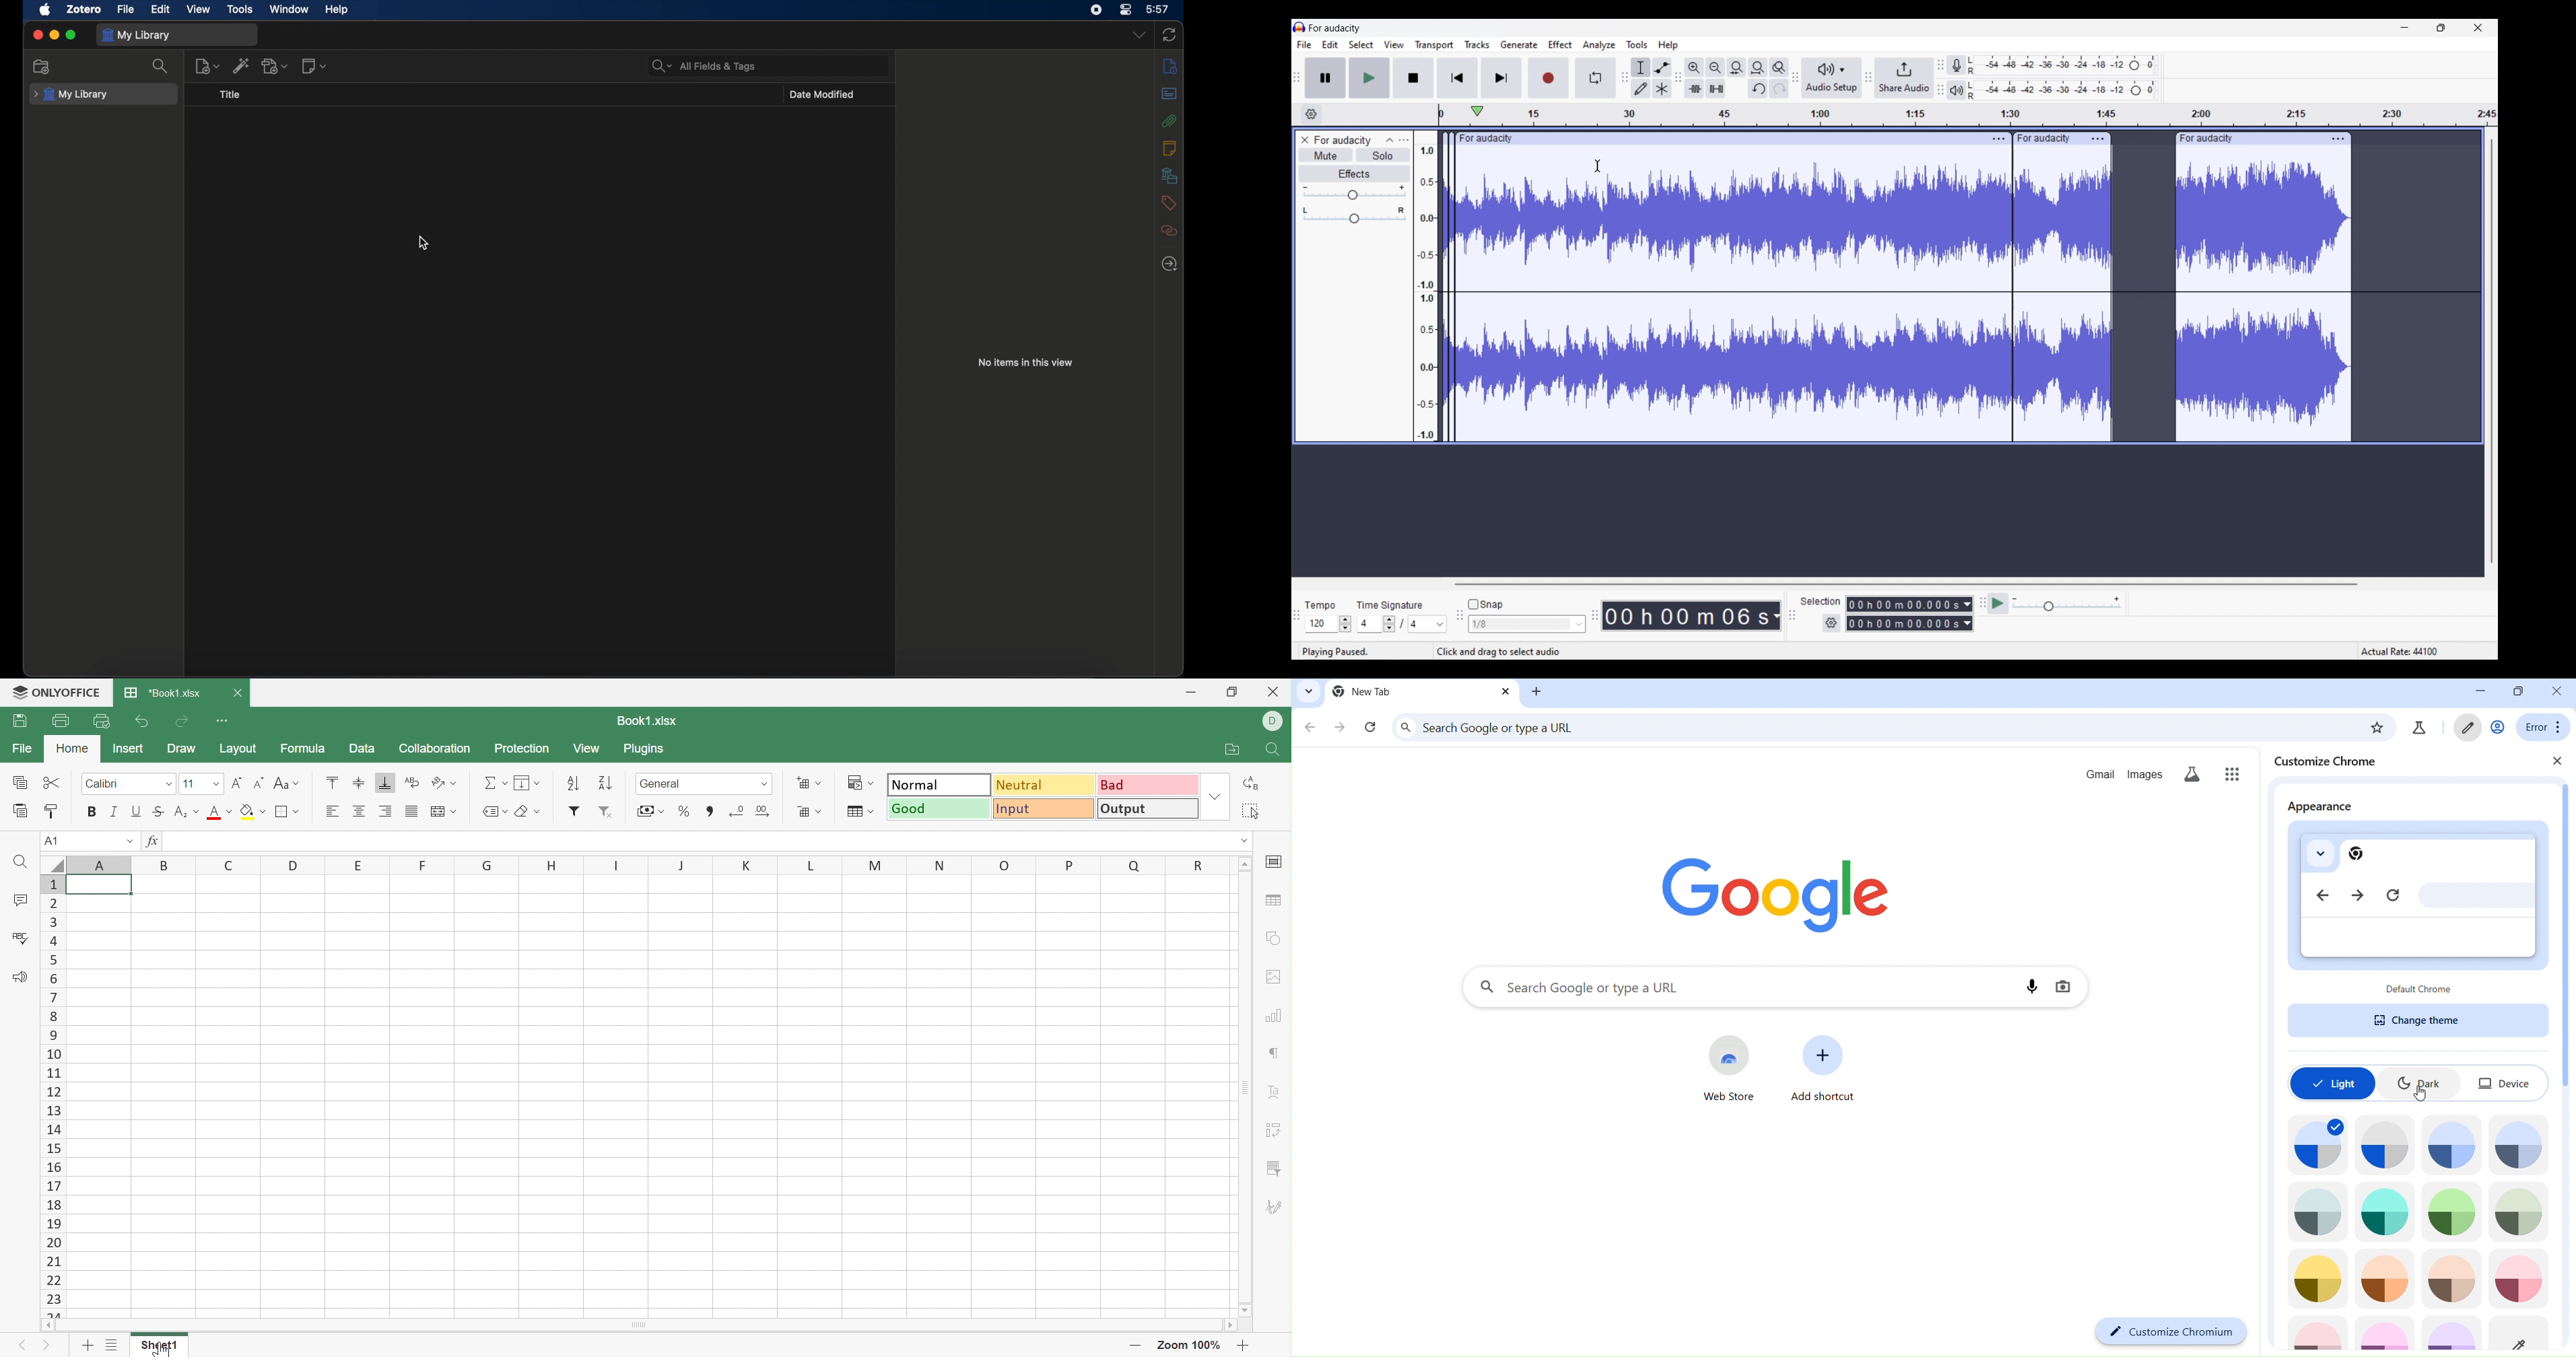 This screenshot has width=2576, height=1372. What do you see at coordinates (1324, 77) in the screenshot?
I see `Pause` at bounding box center [1324, 77].